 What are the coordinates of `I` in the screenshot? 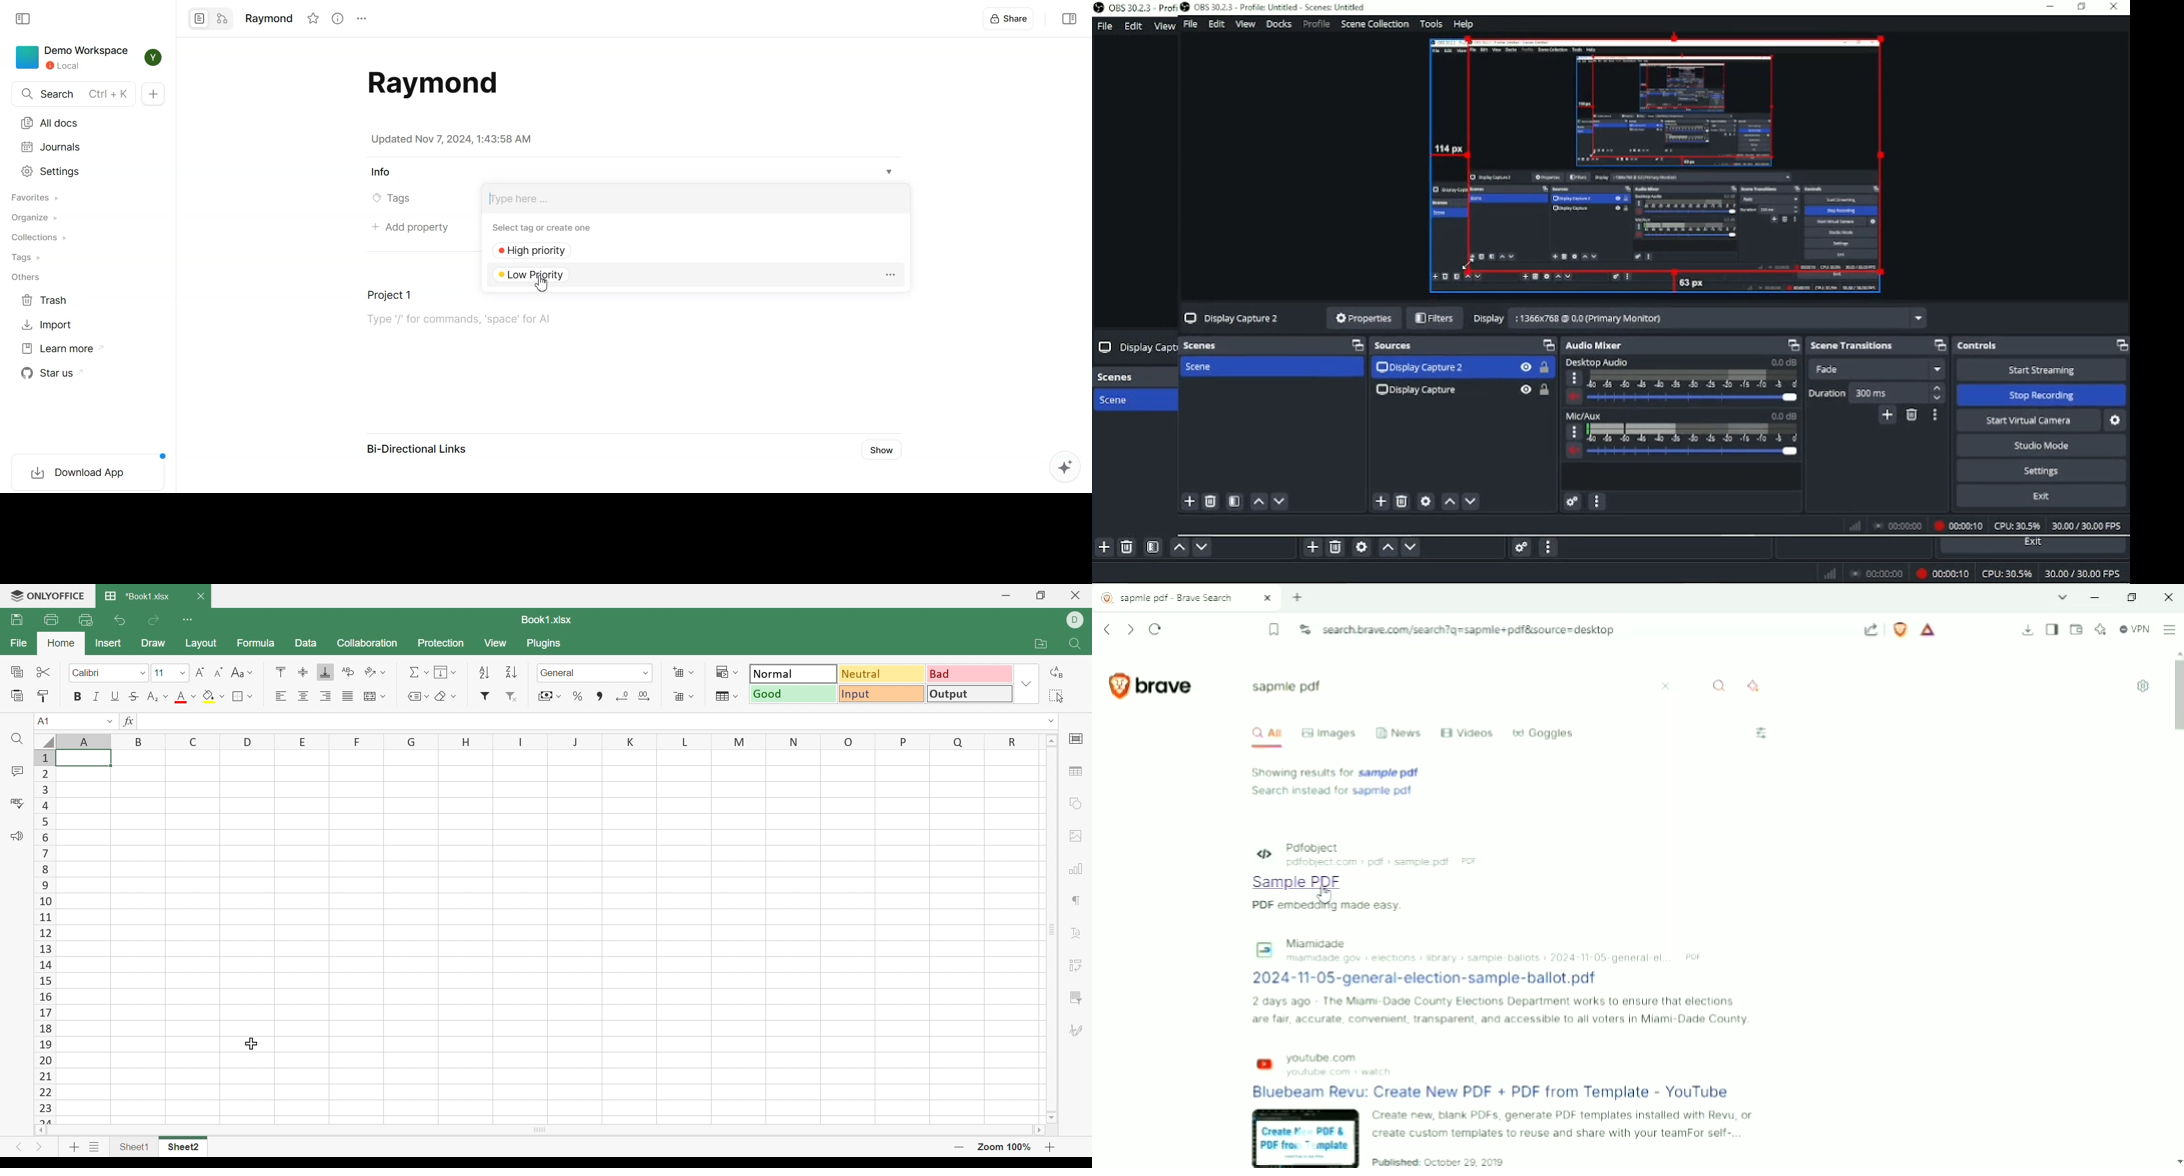 It's located at (519, 740).